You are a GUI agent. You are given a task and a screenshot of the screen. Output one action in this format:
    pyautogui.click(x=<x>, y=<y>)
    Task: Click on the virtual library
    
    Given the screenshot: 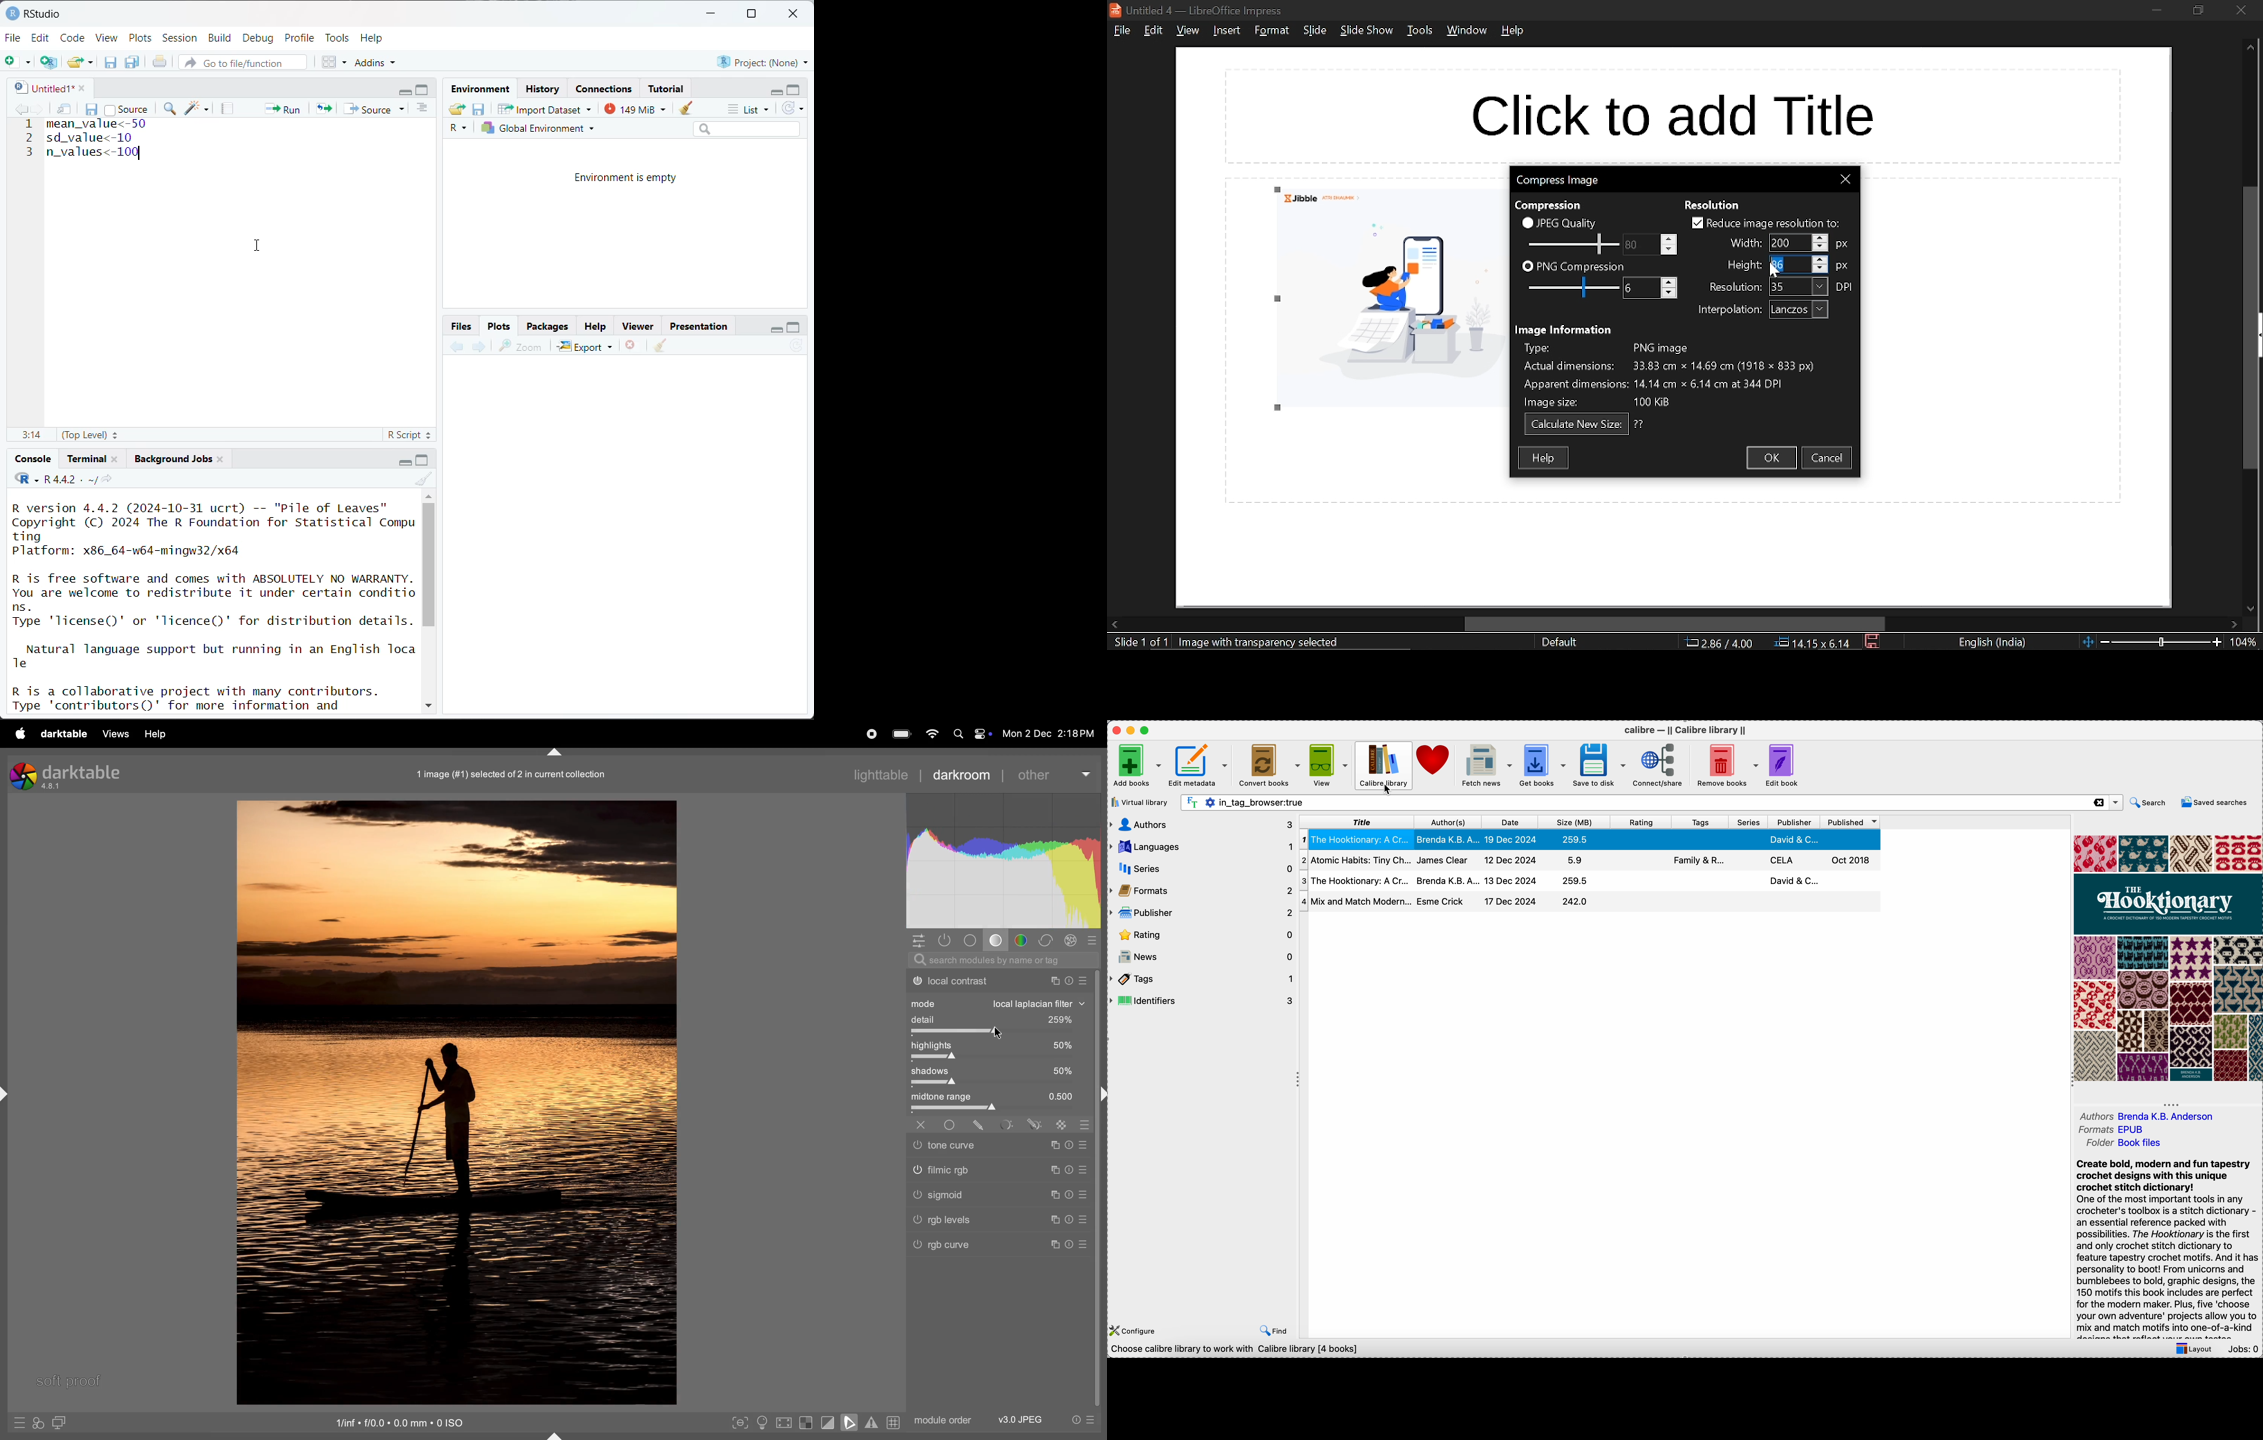 What is the action you would take?
    pyautogui.click(x=1139, y=802)
    